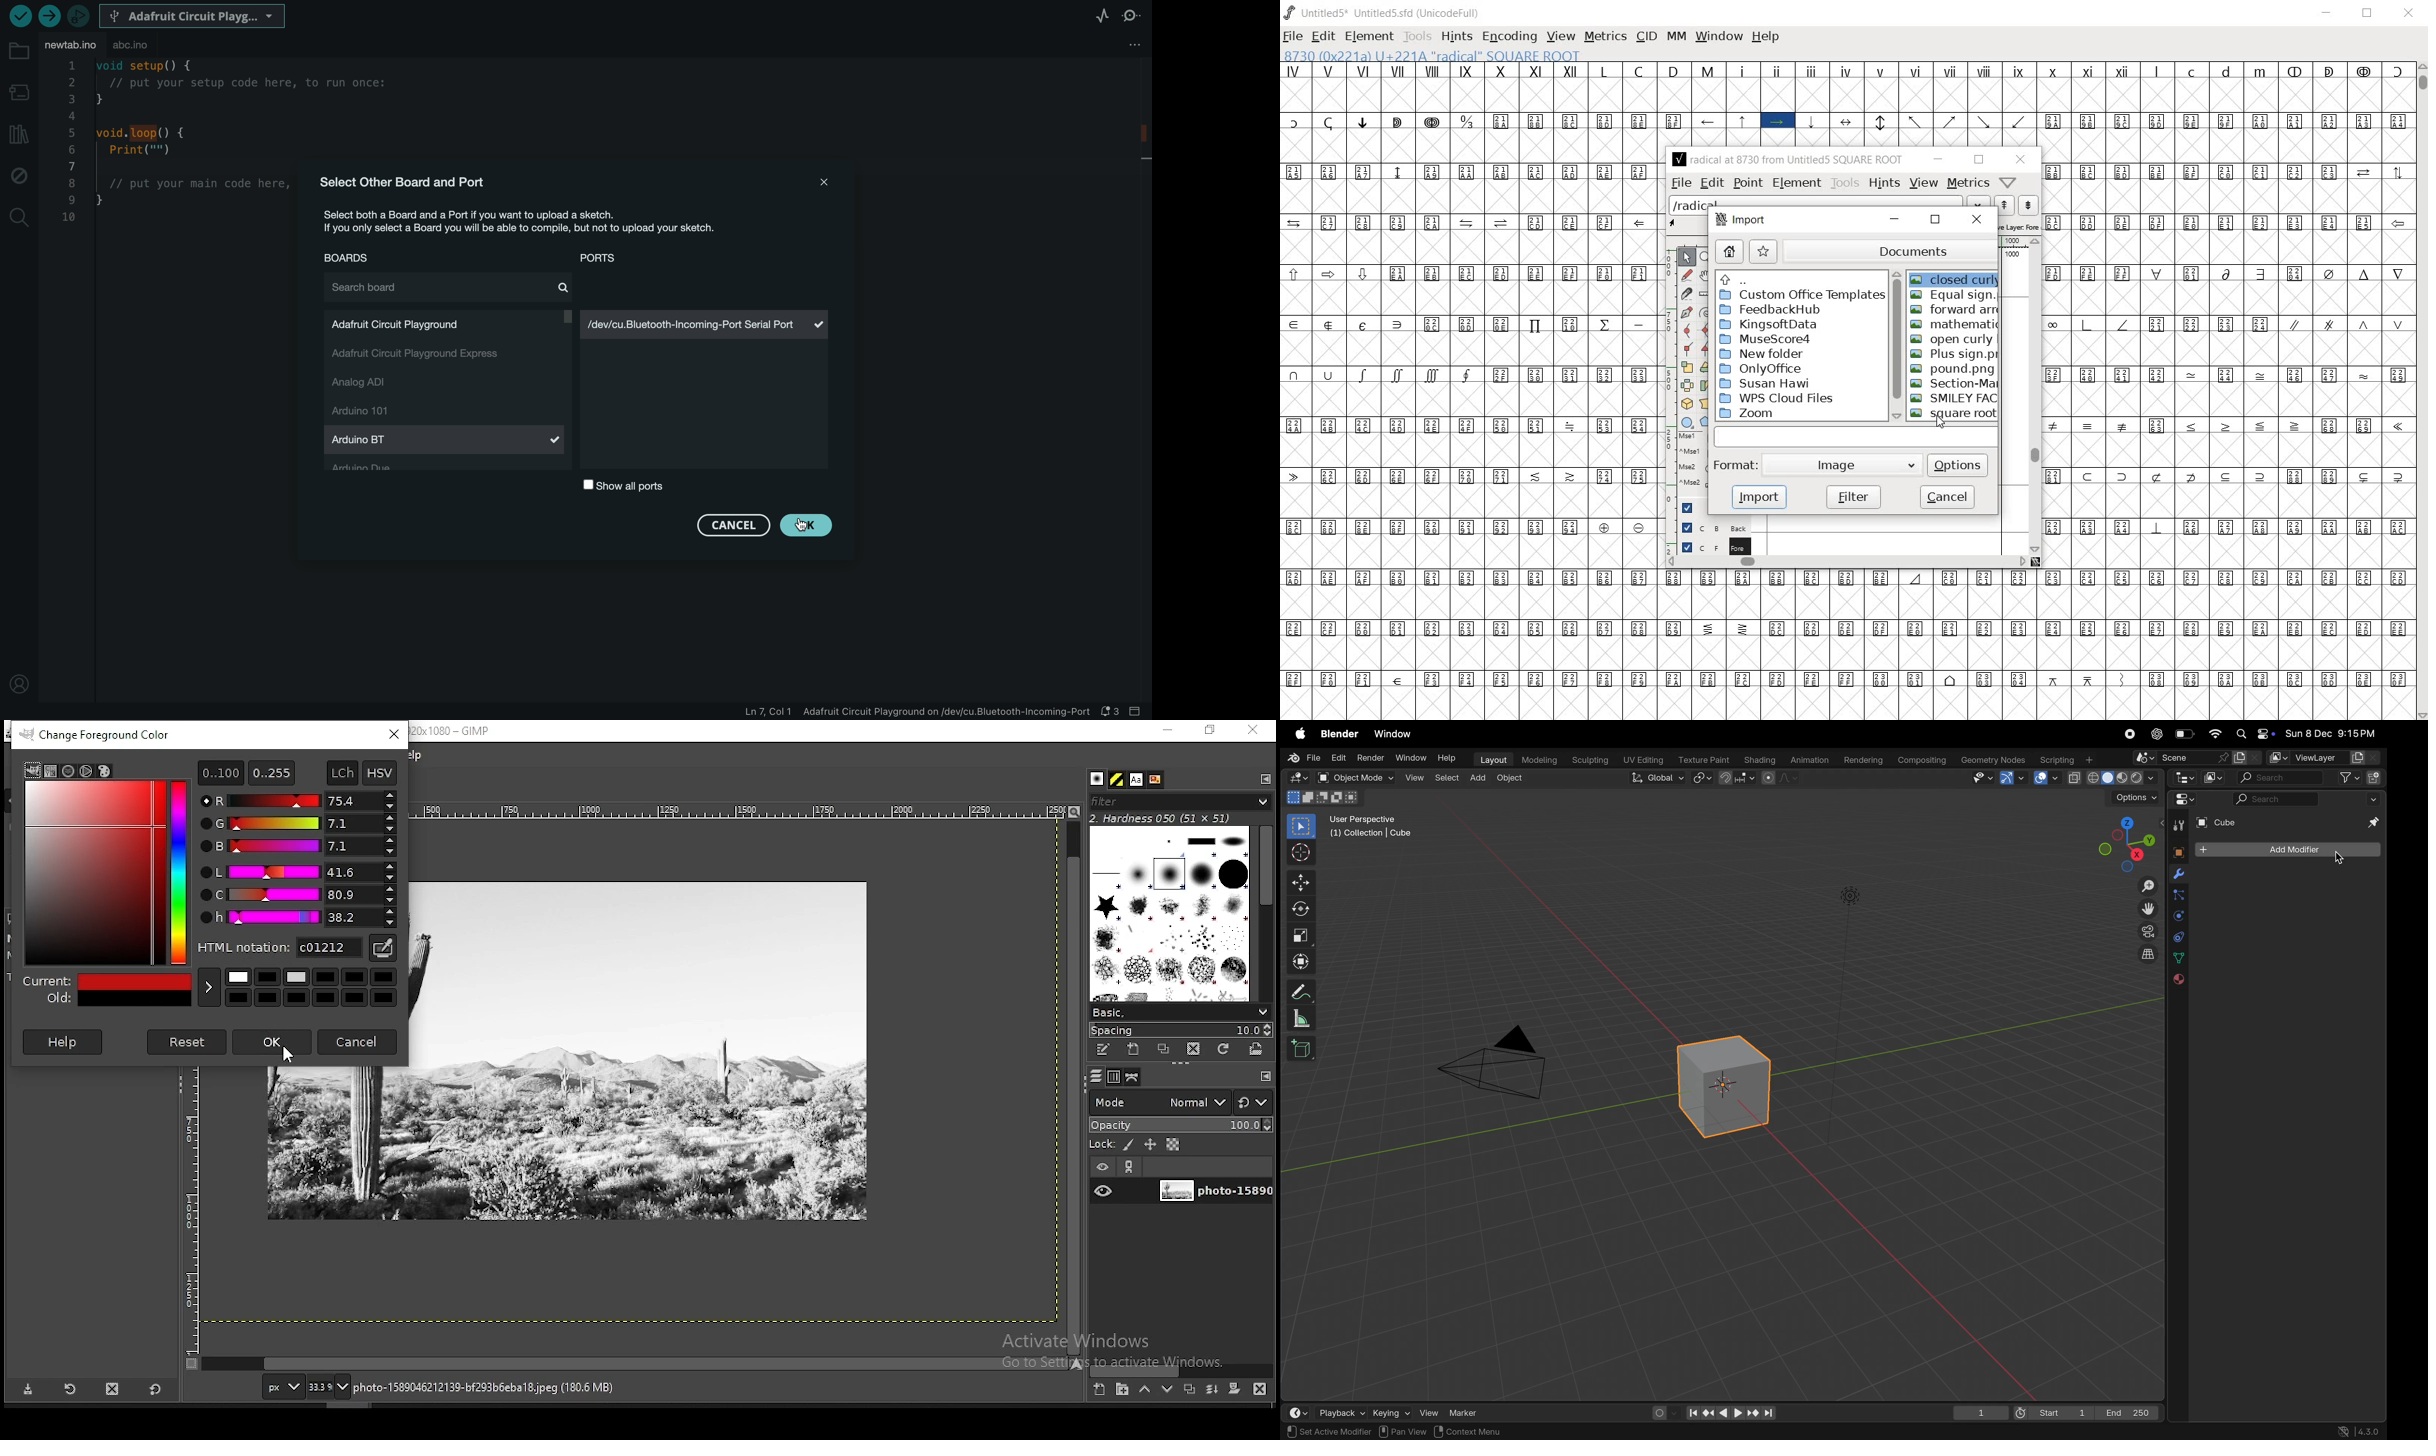  Describe the element at coordinates (1448, 760) in the screenshot. I see `help` at that location.